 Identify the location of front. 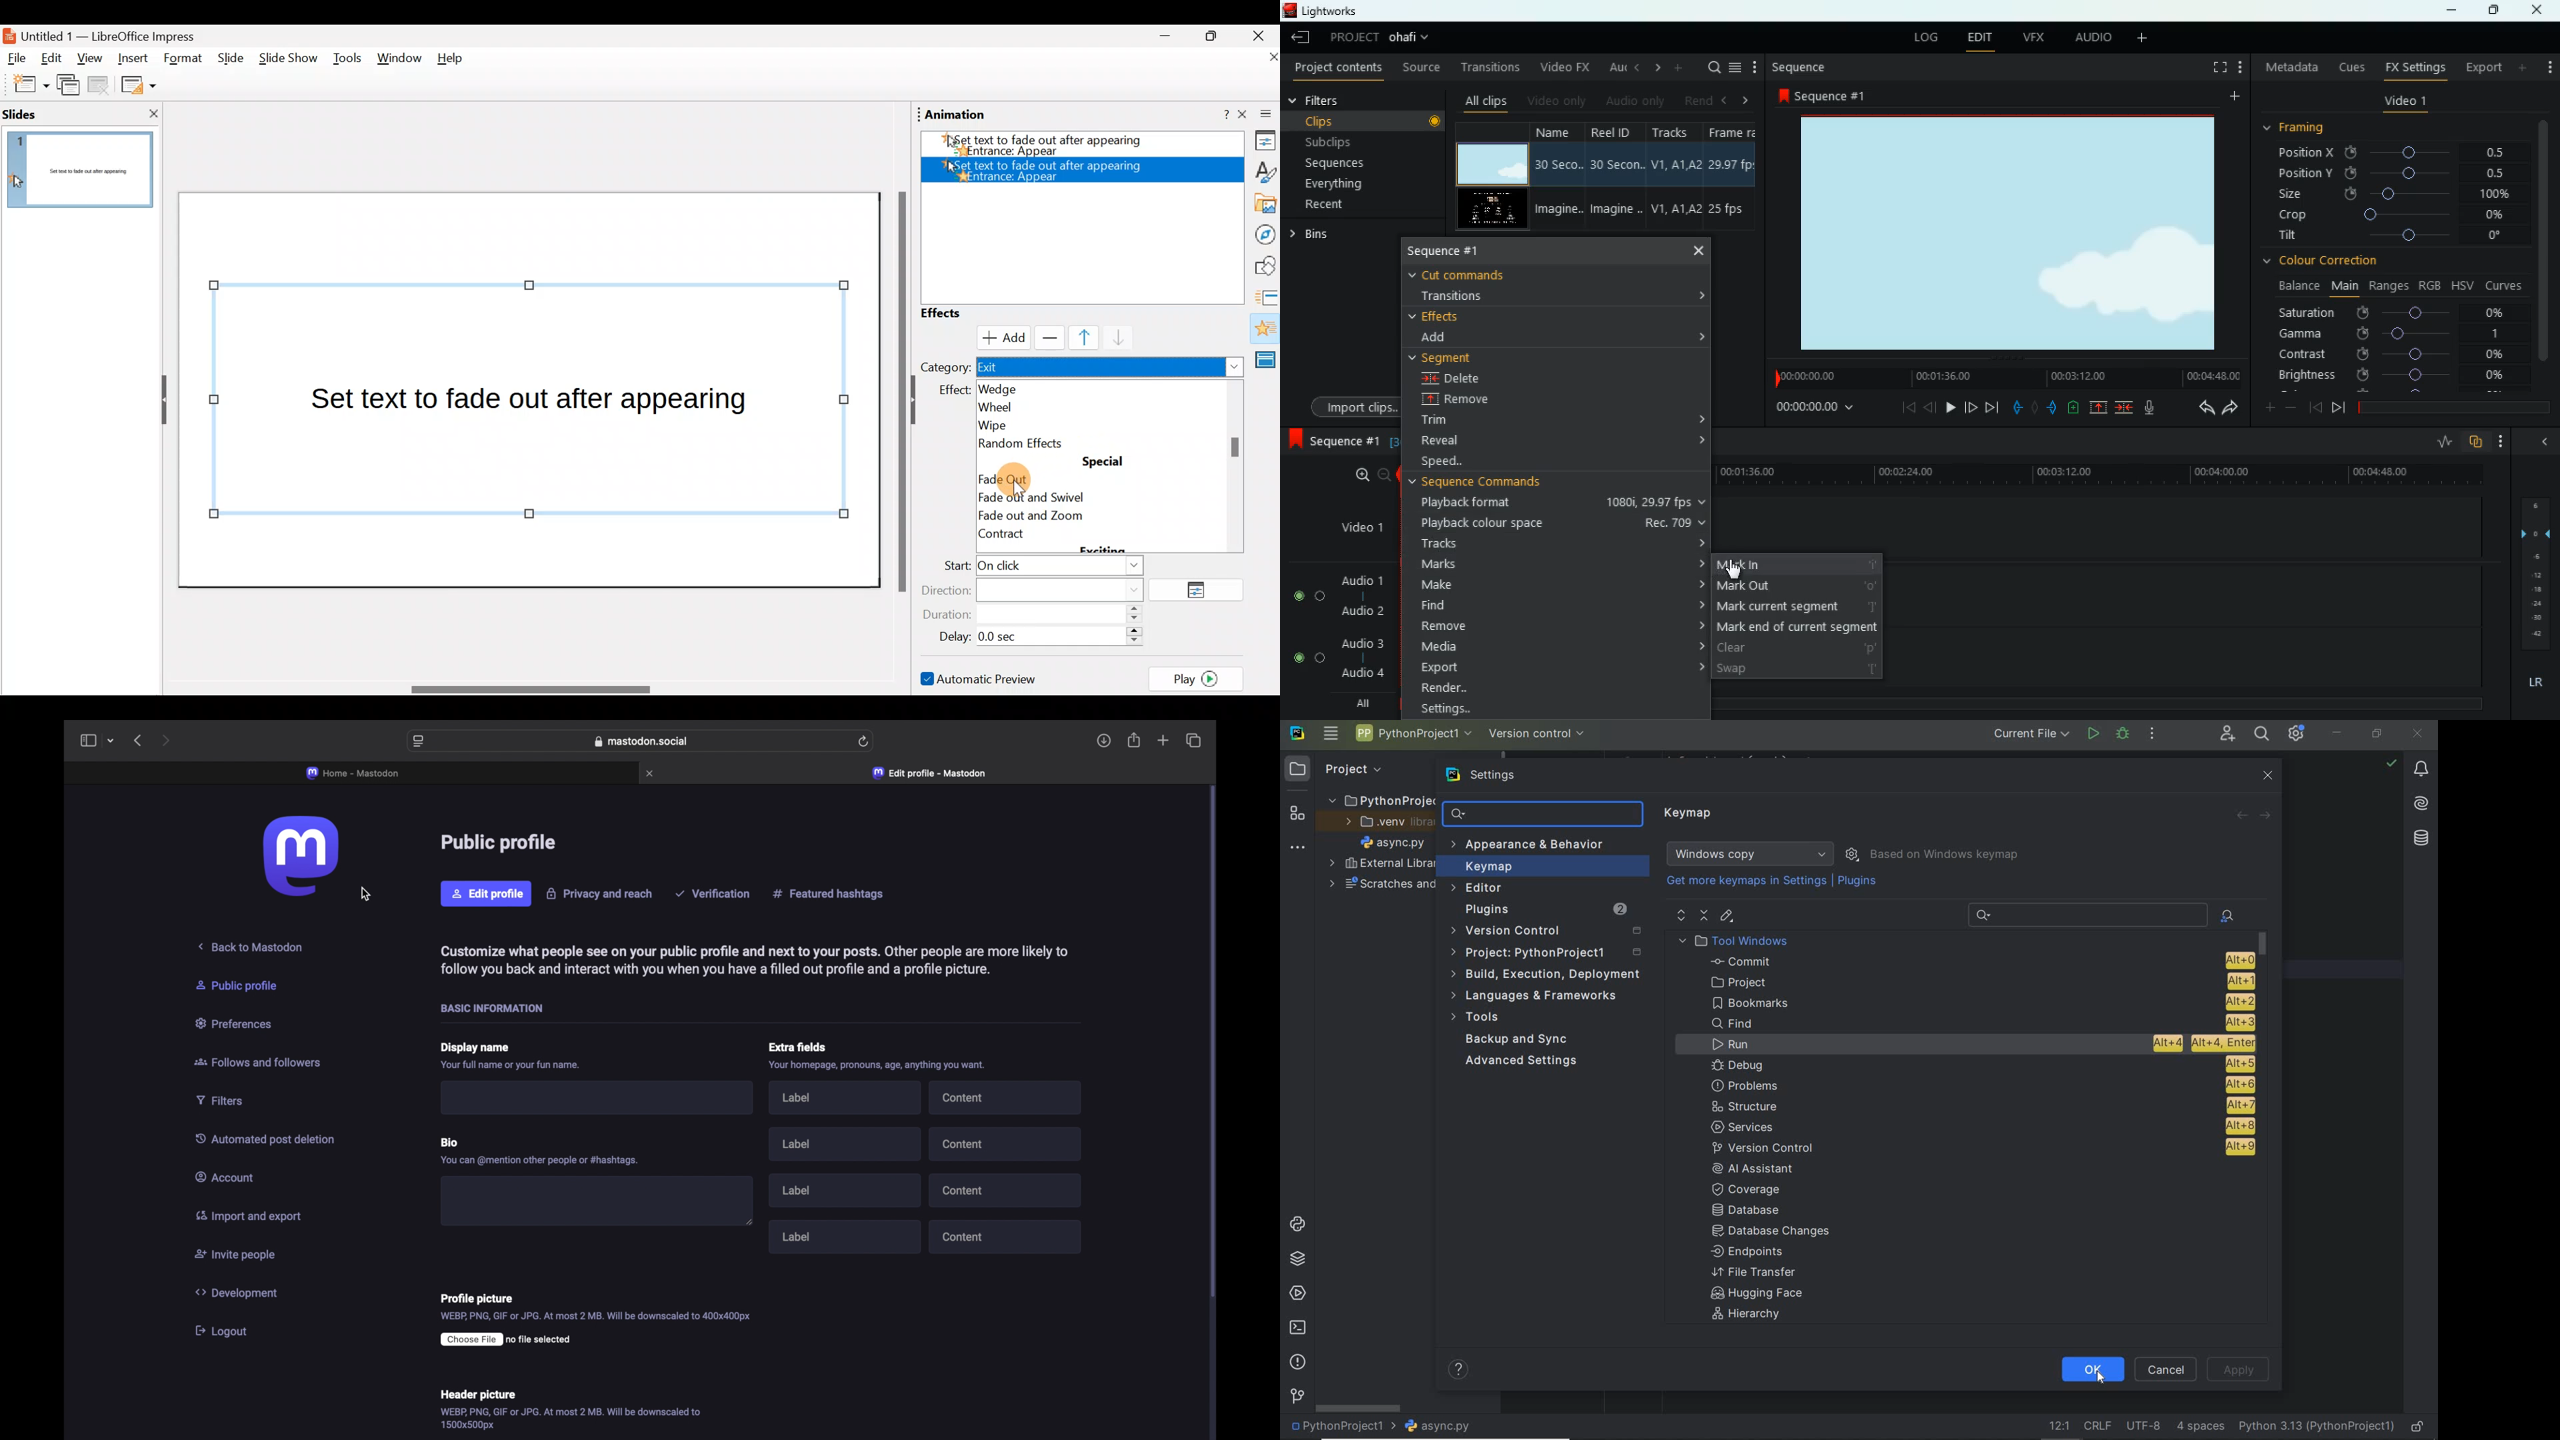
(1972, 407).